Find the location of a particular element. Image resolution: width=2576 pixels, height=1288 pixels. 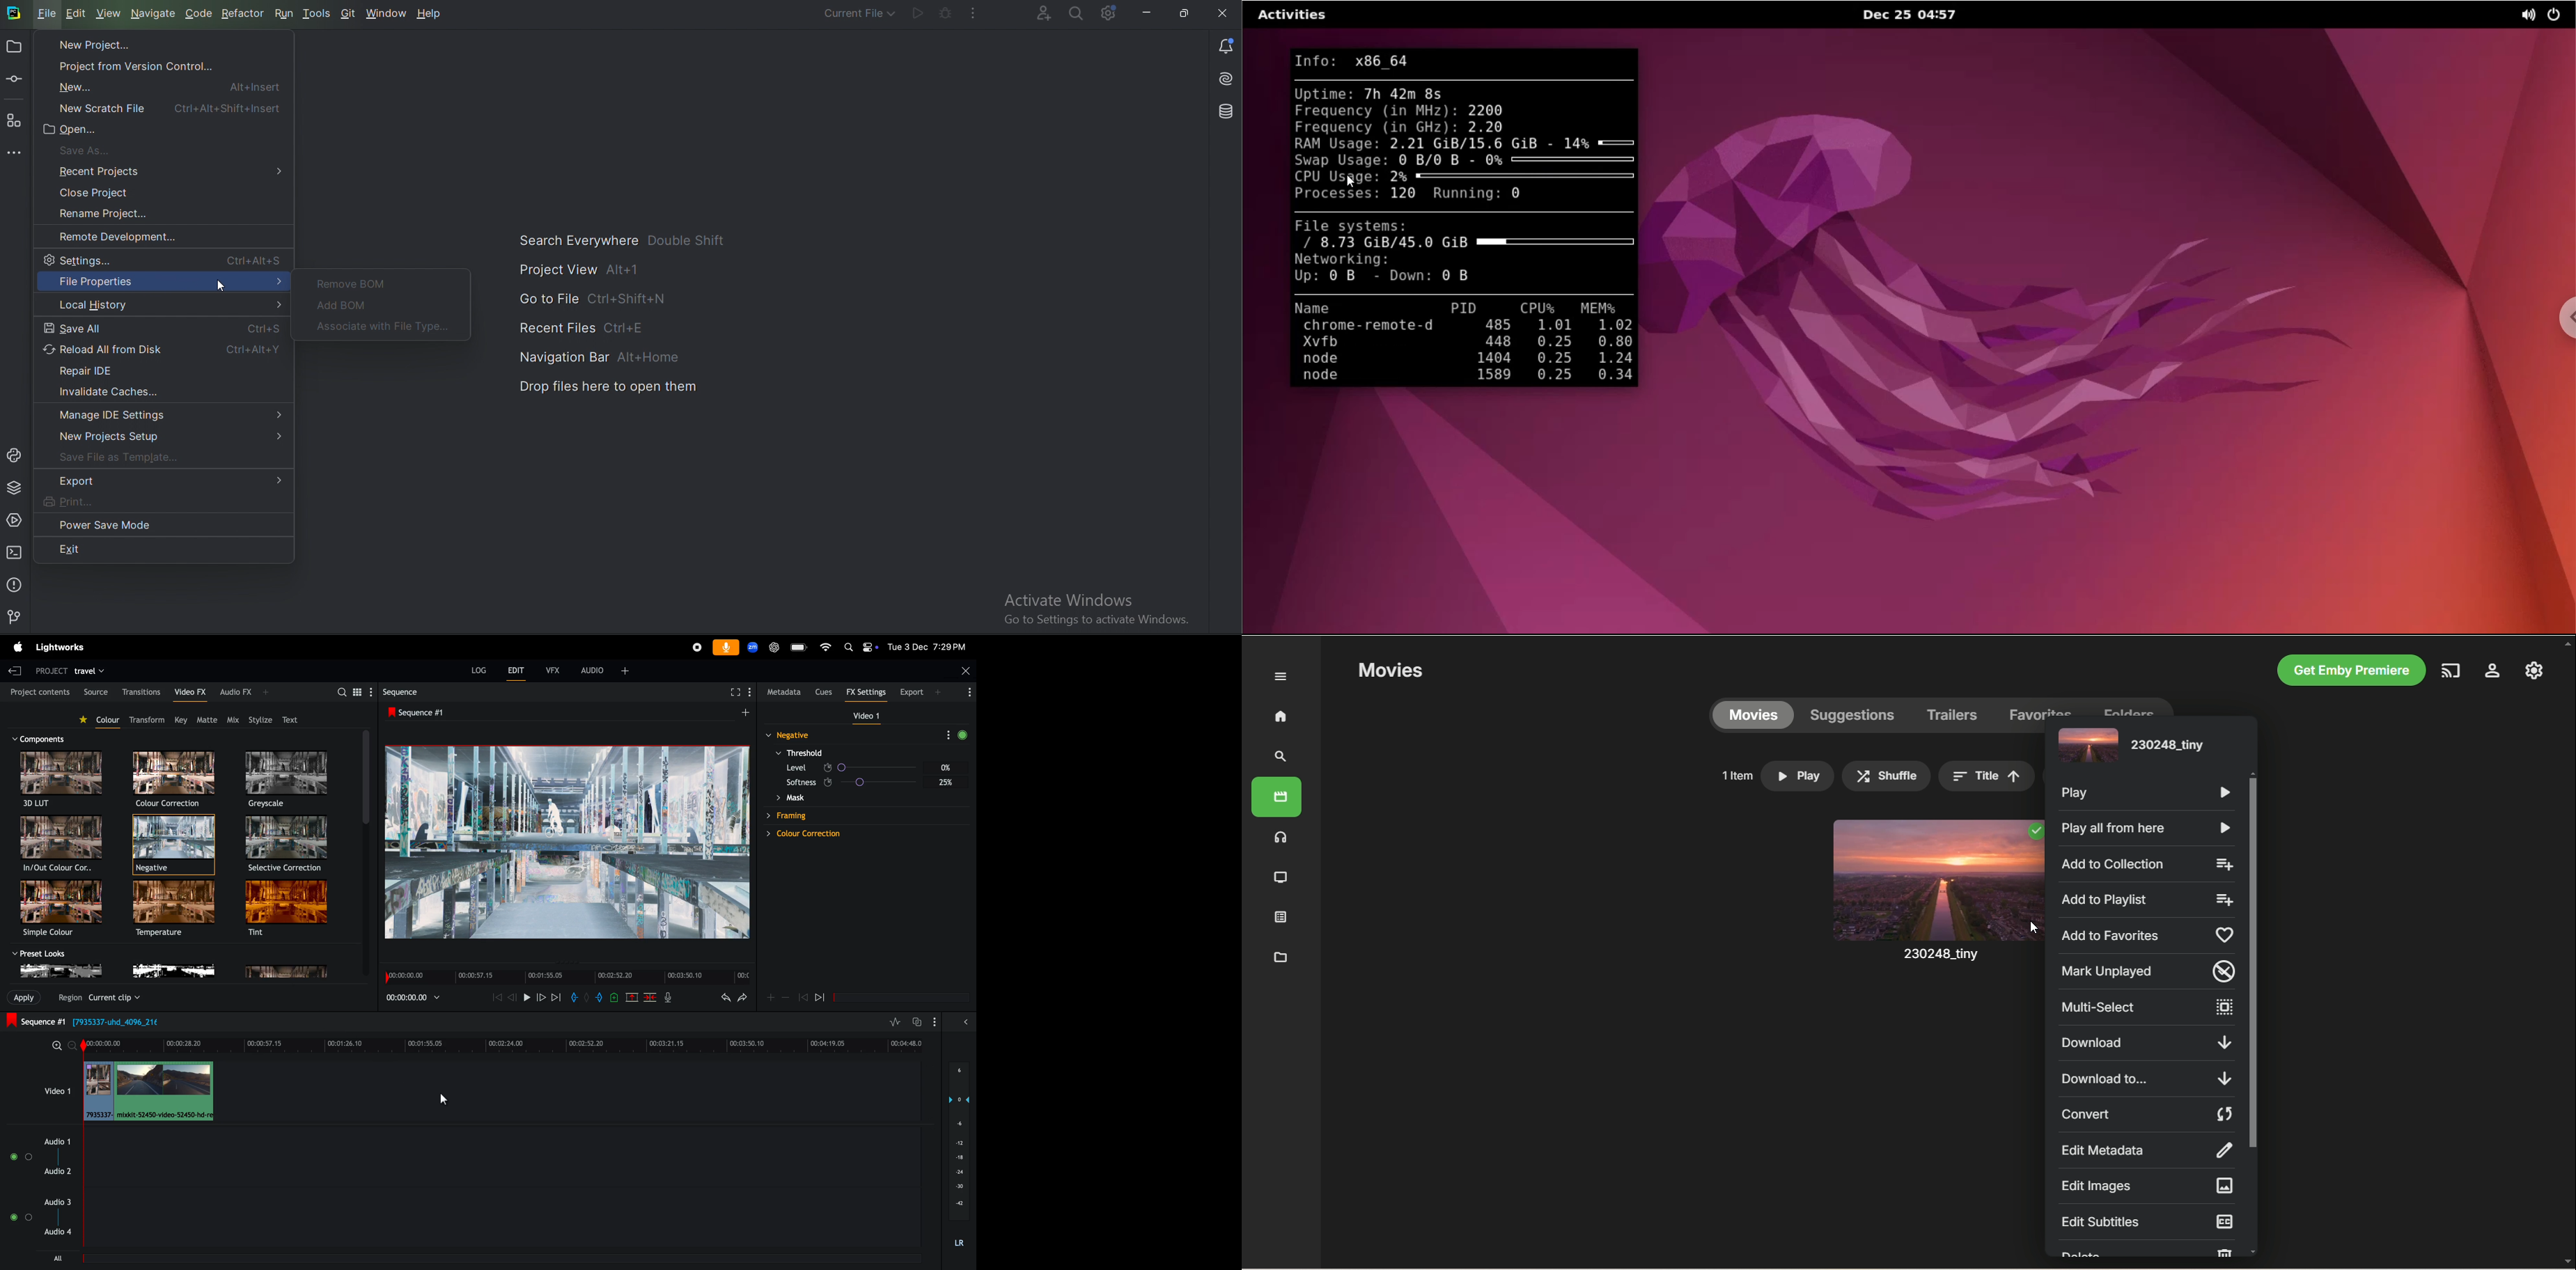

Mix is located at coordinates (233, 719).